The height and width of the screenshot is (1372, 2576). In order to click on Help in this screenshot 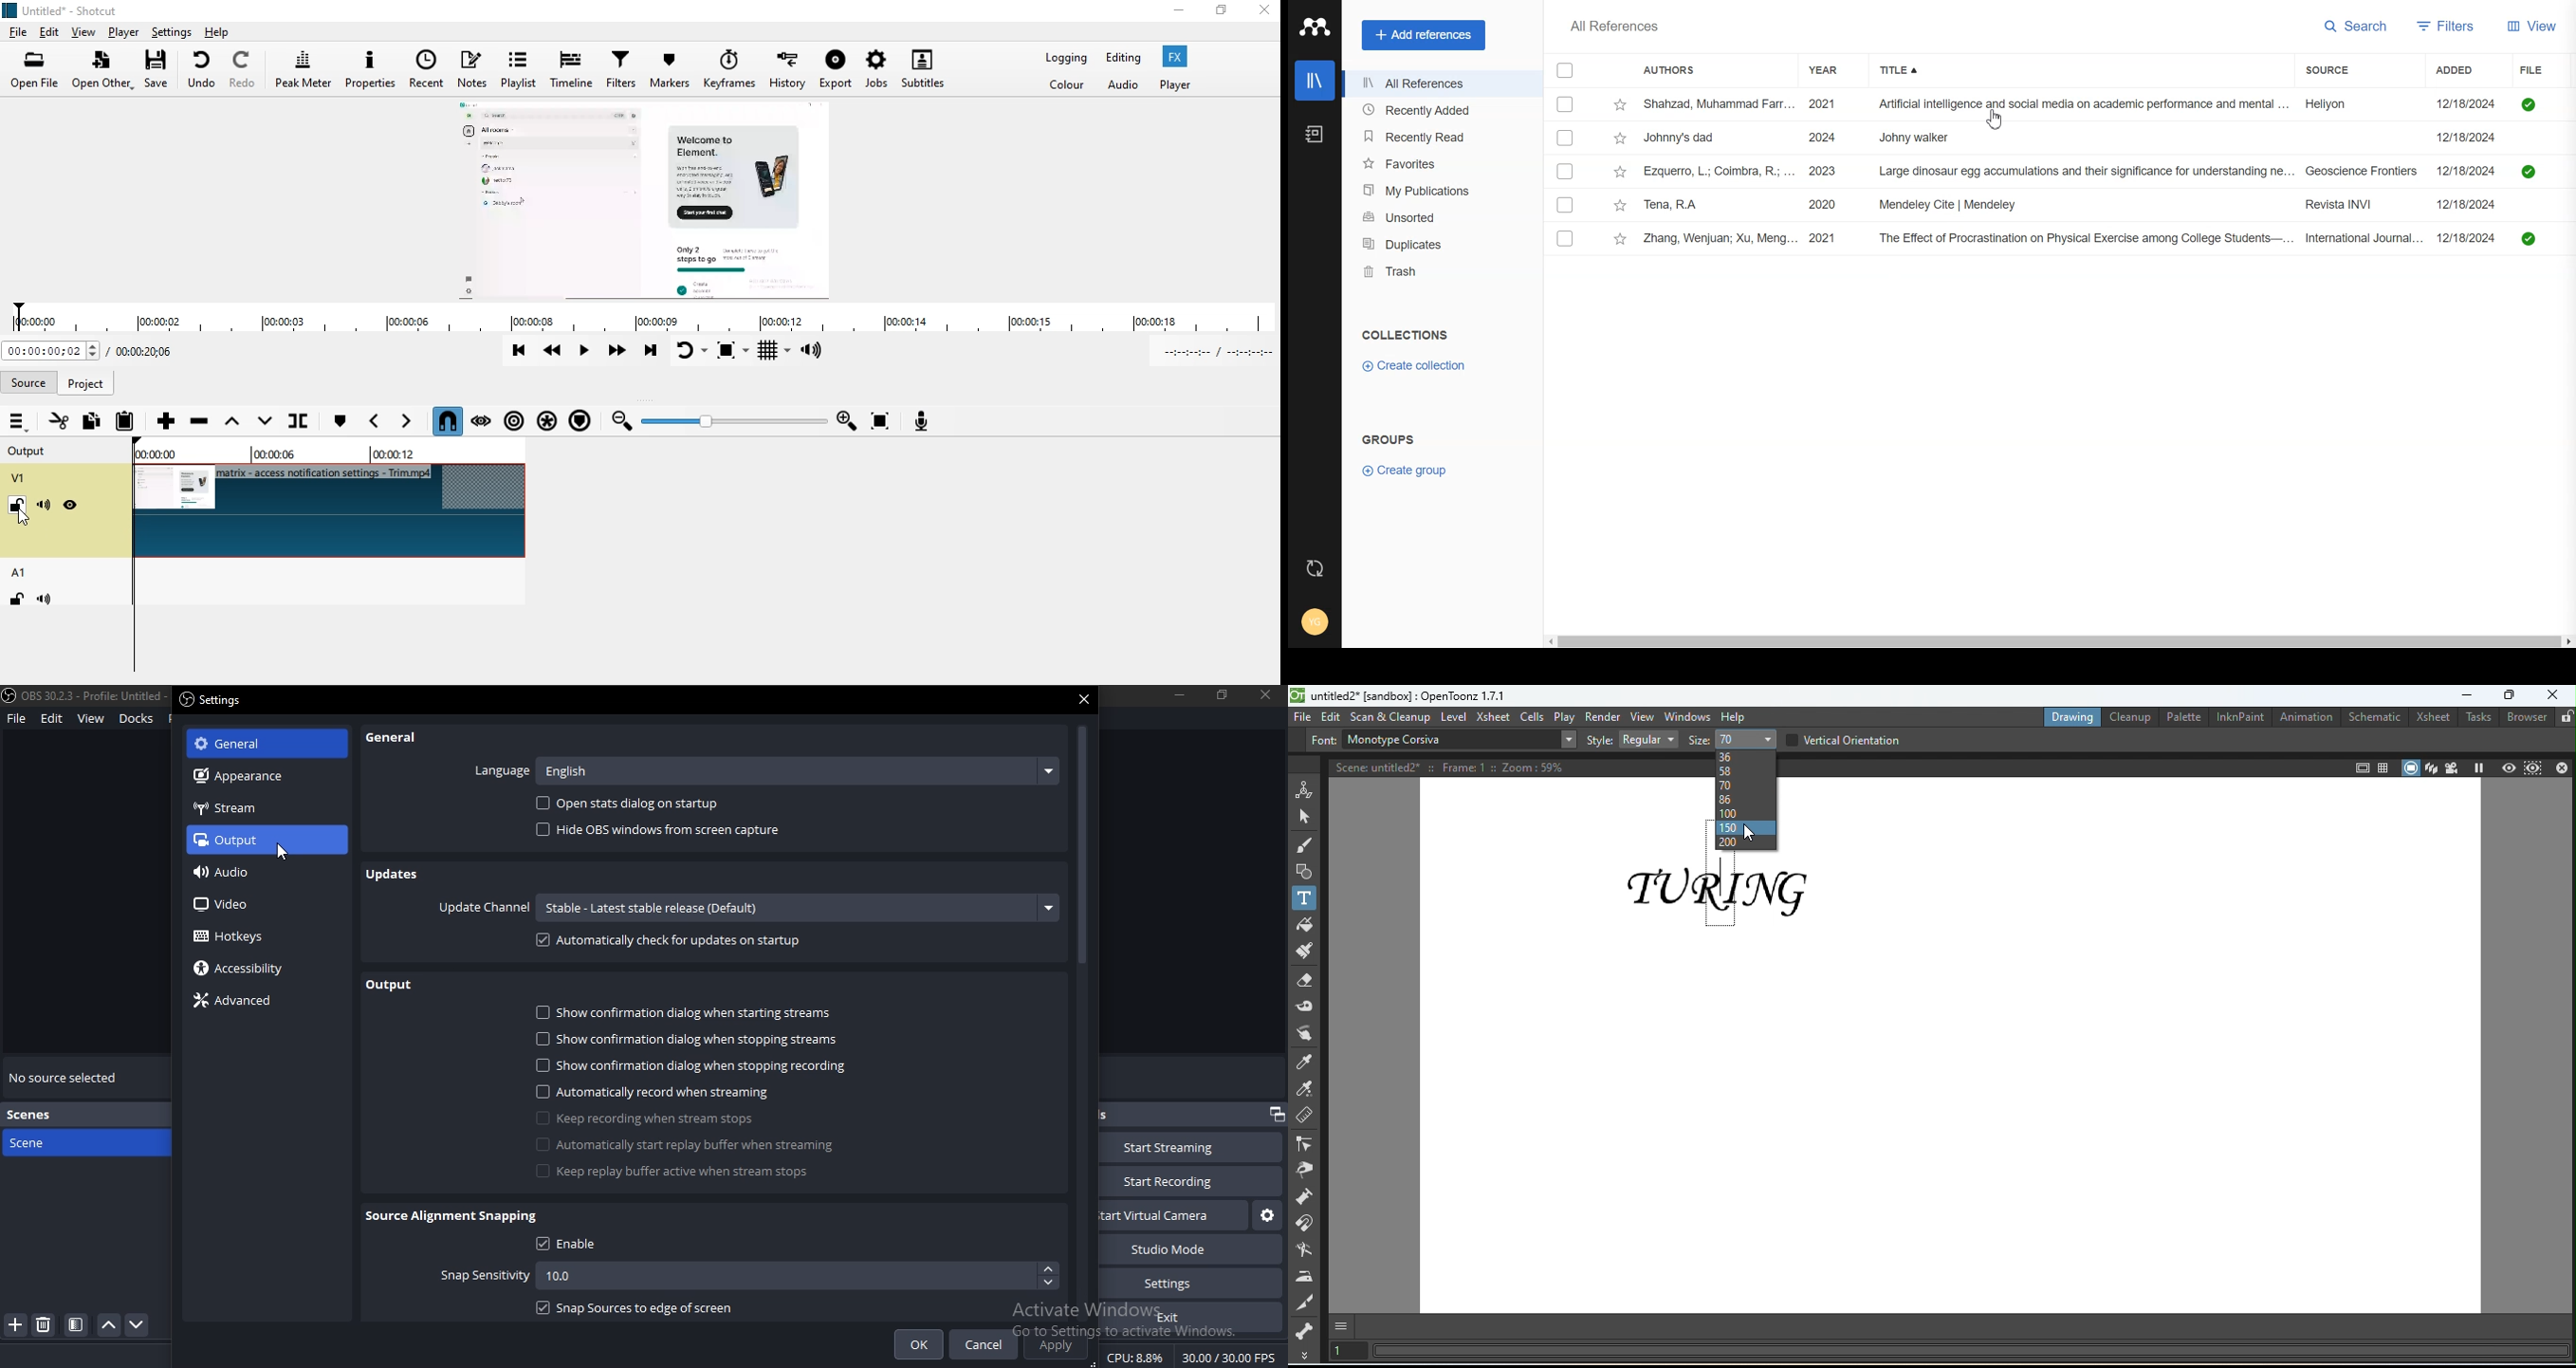, I will do `click(1736, 716)`.